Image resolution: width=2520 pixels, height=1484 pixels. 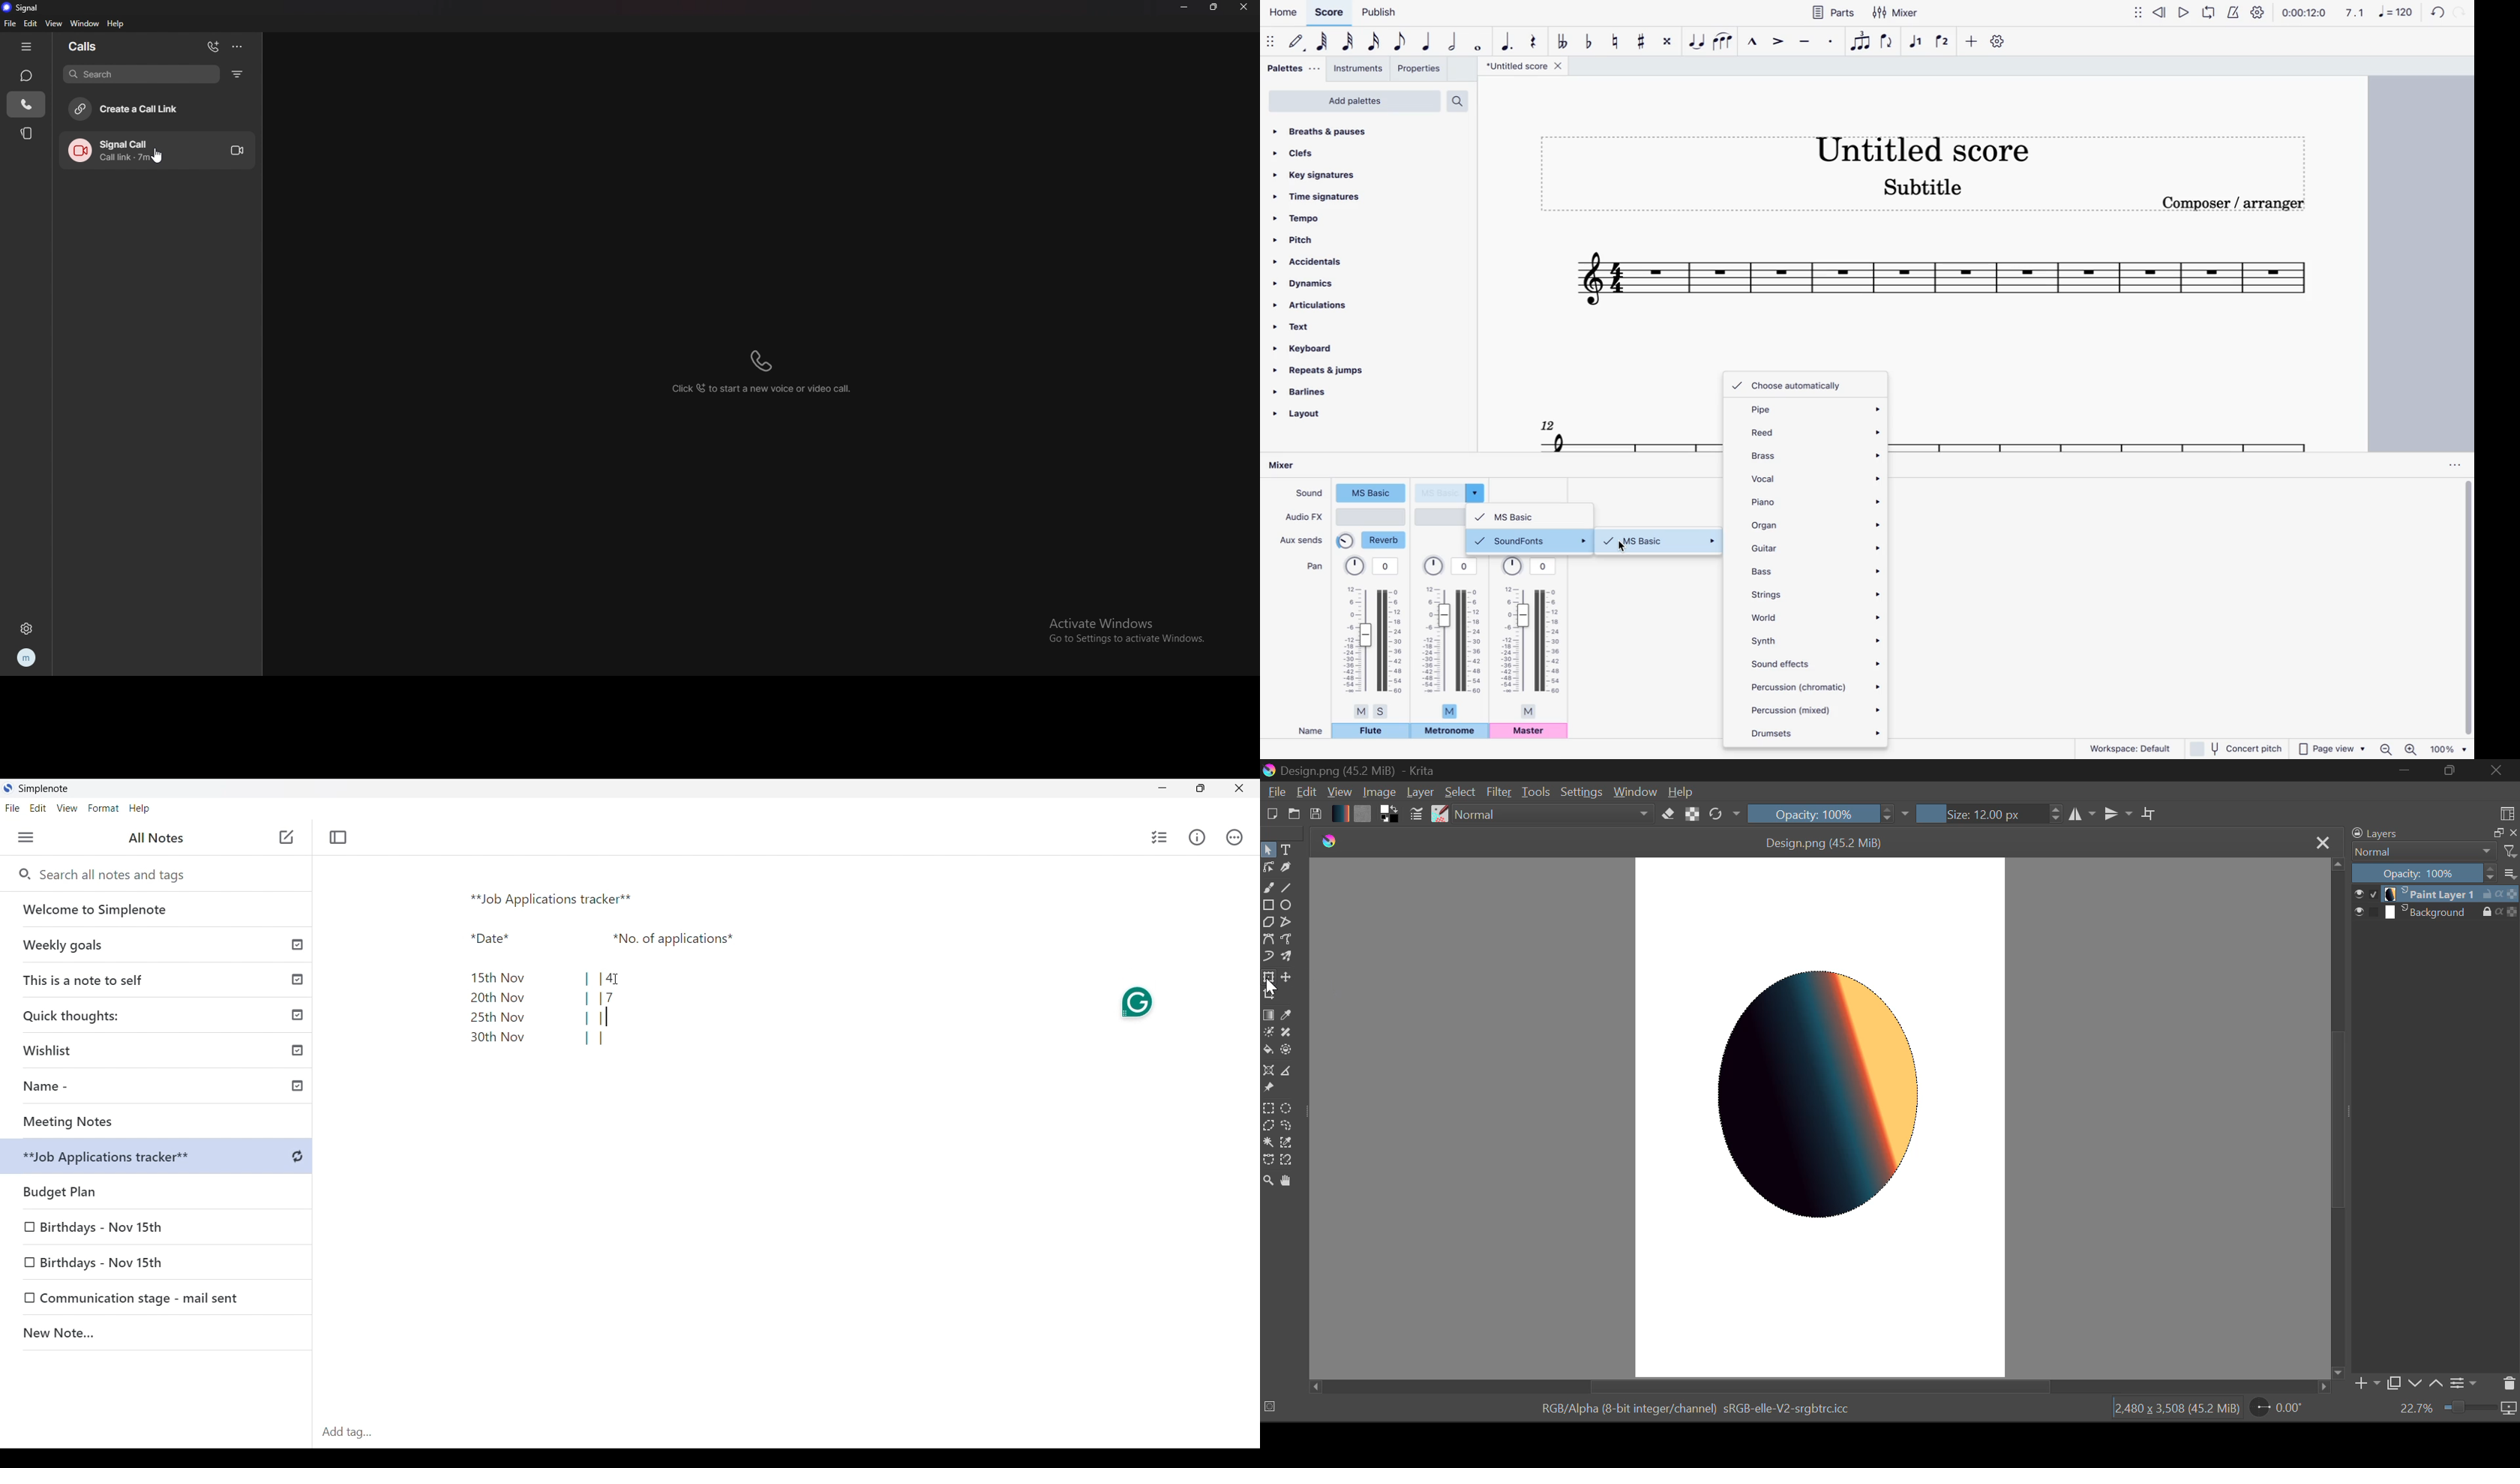 What do you see at coordinates (1815, 662) in the screenshot?
I see `sound effects` at bounding box center [1815, 662].